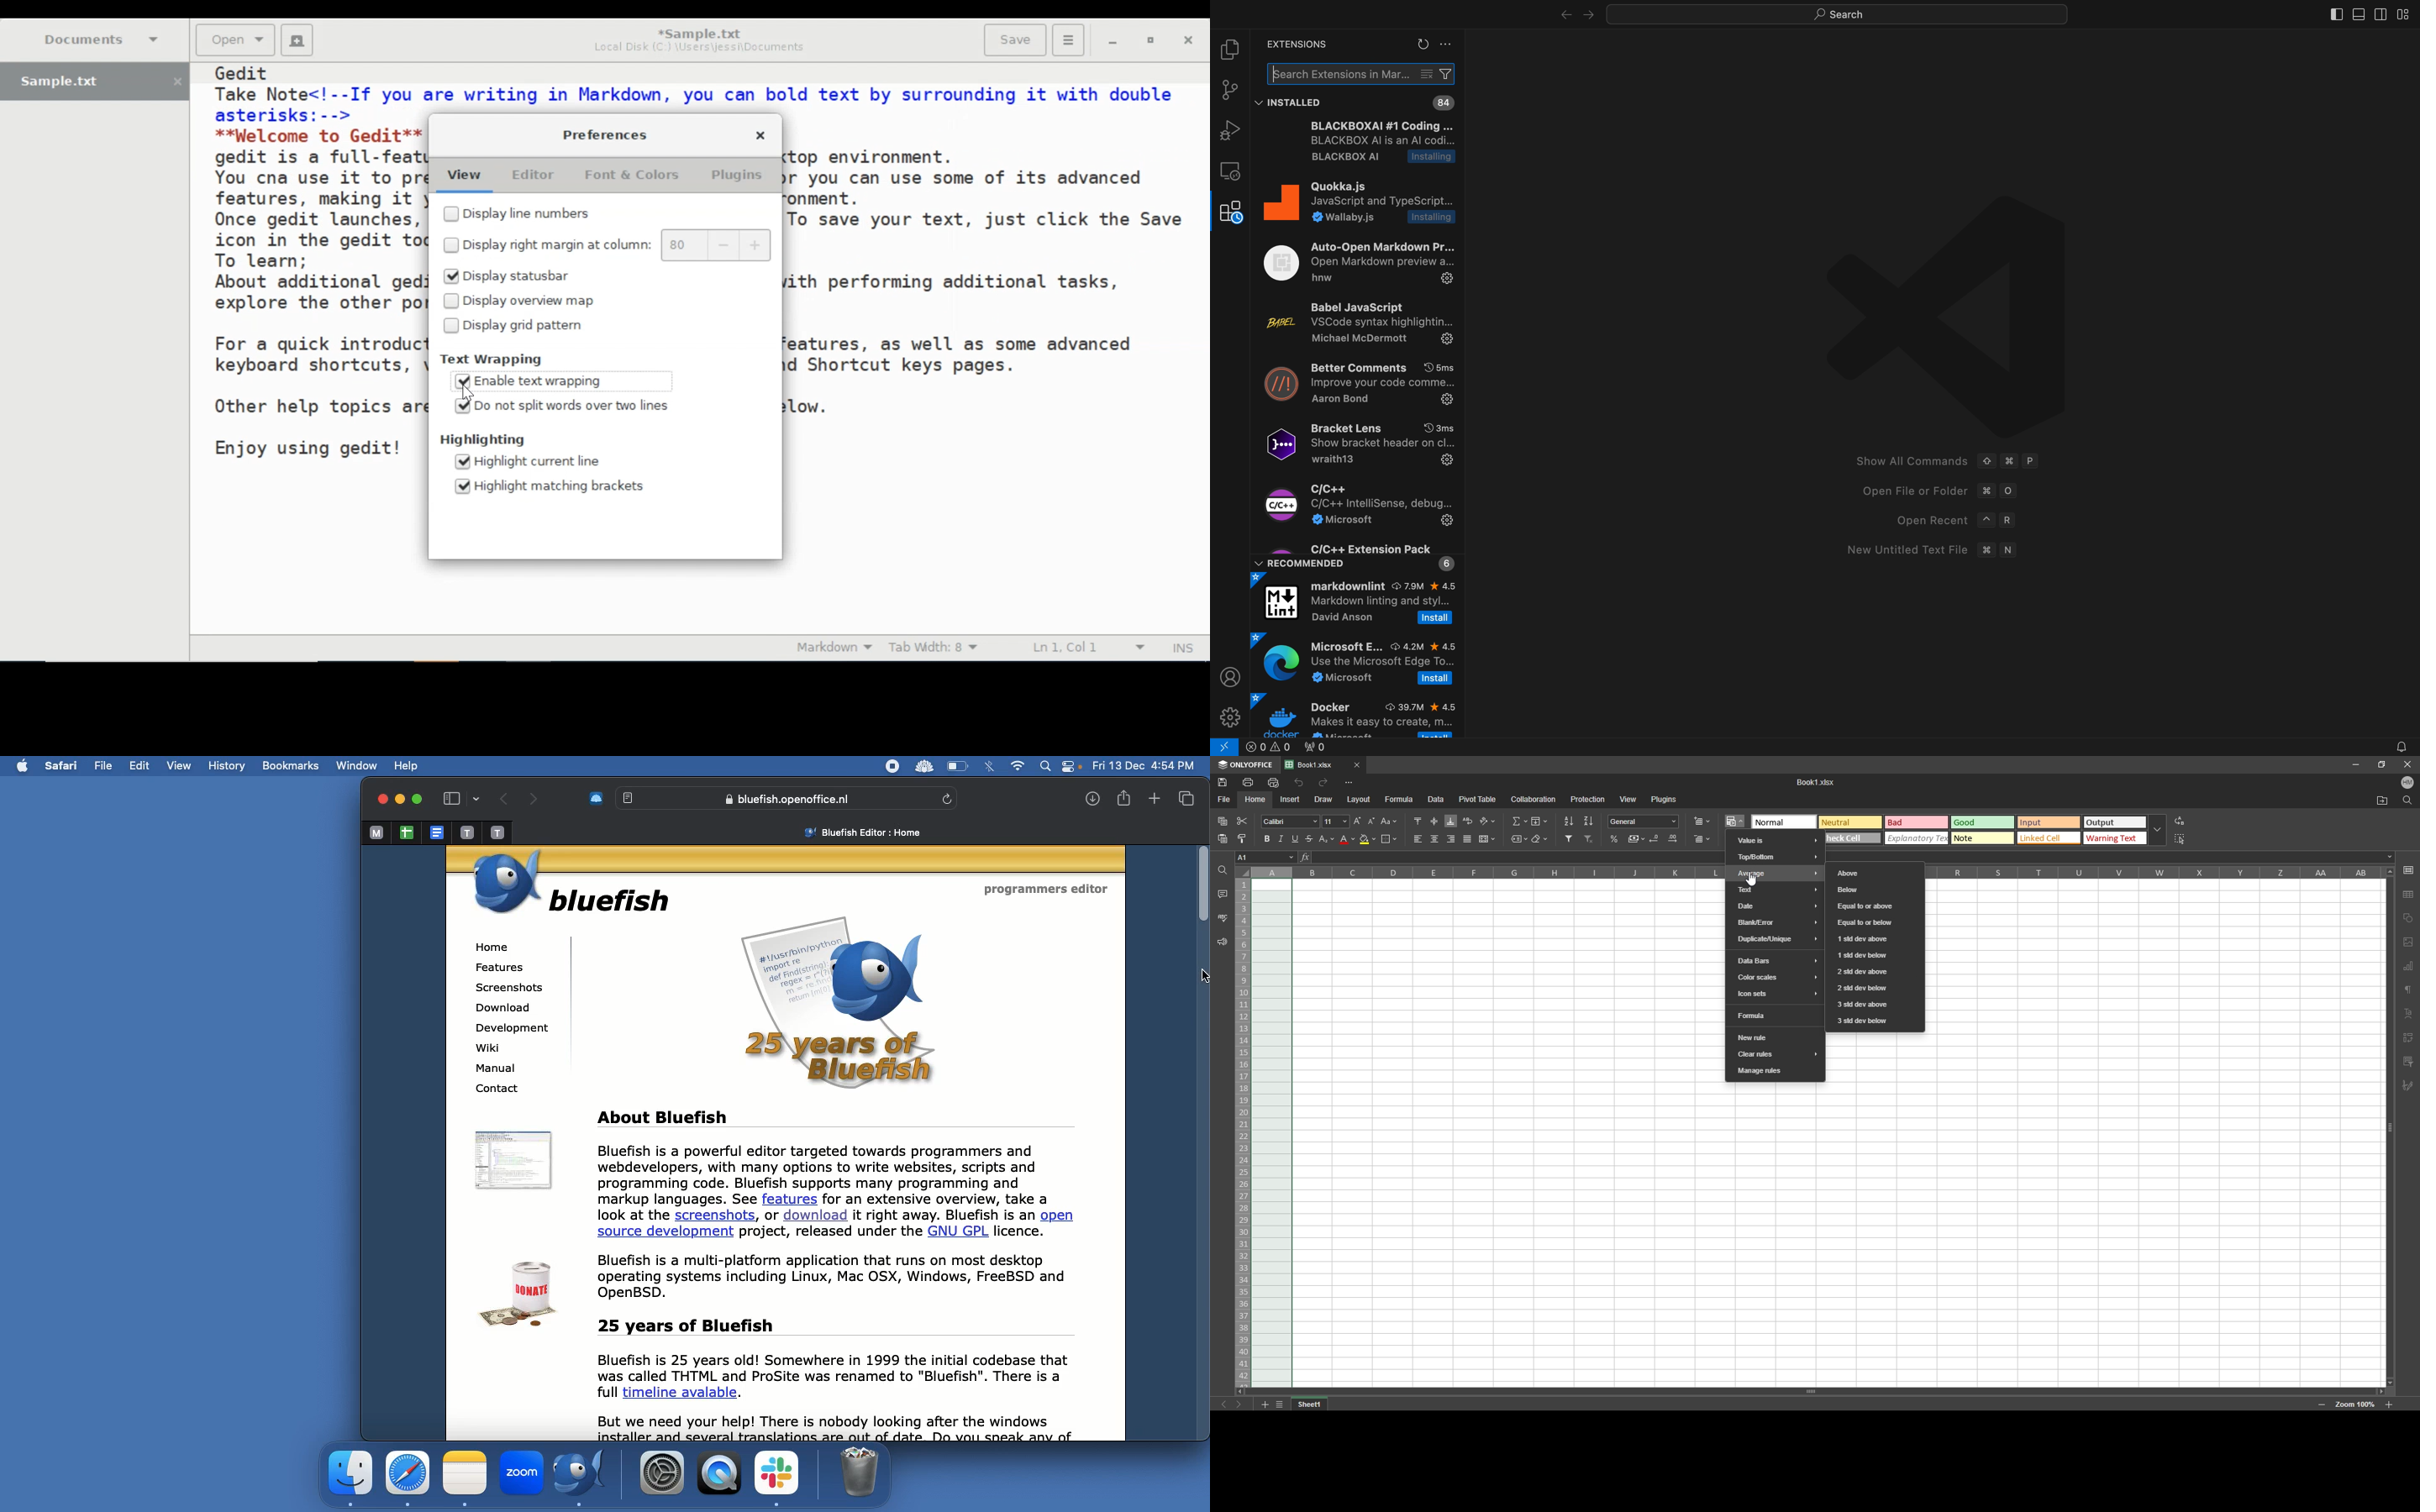  What do you see at coordinates (1018, 765) in the screenshot?
I see `Internet` at bounding box center [1018, 765].